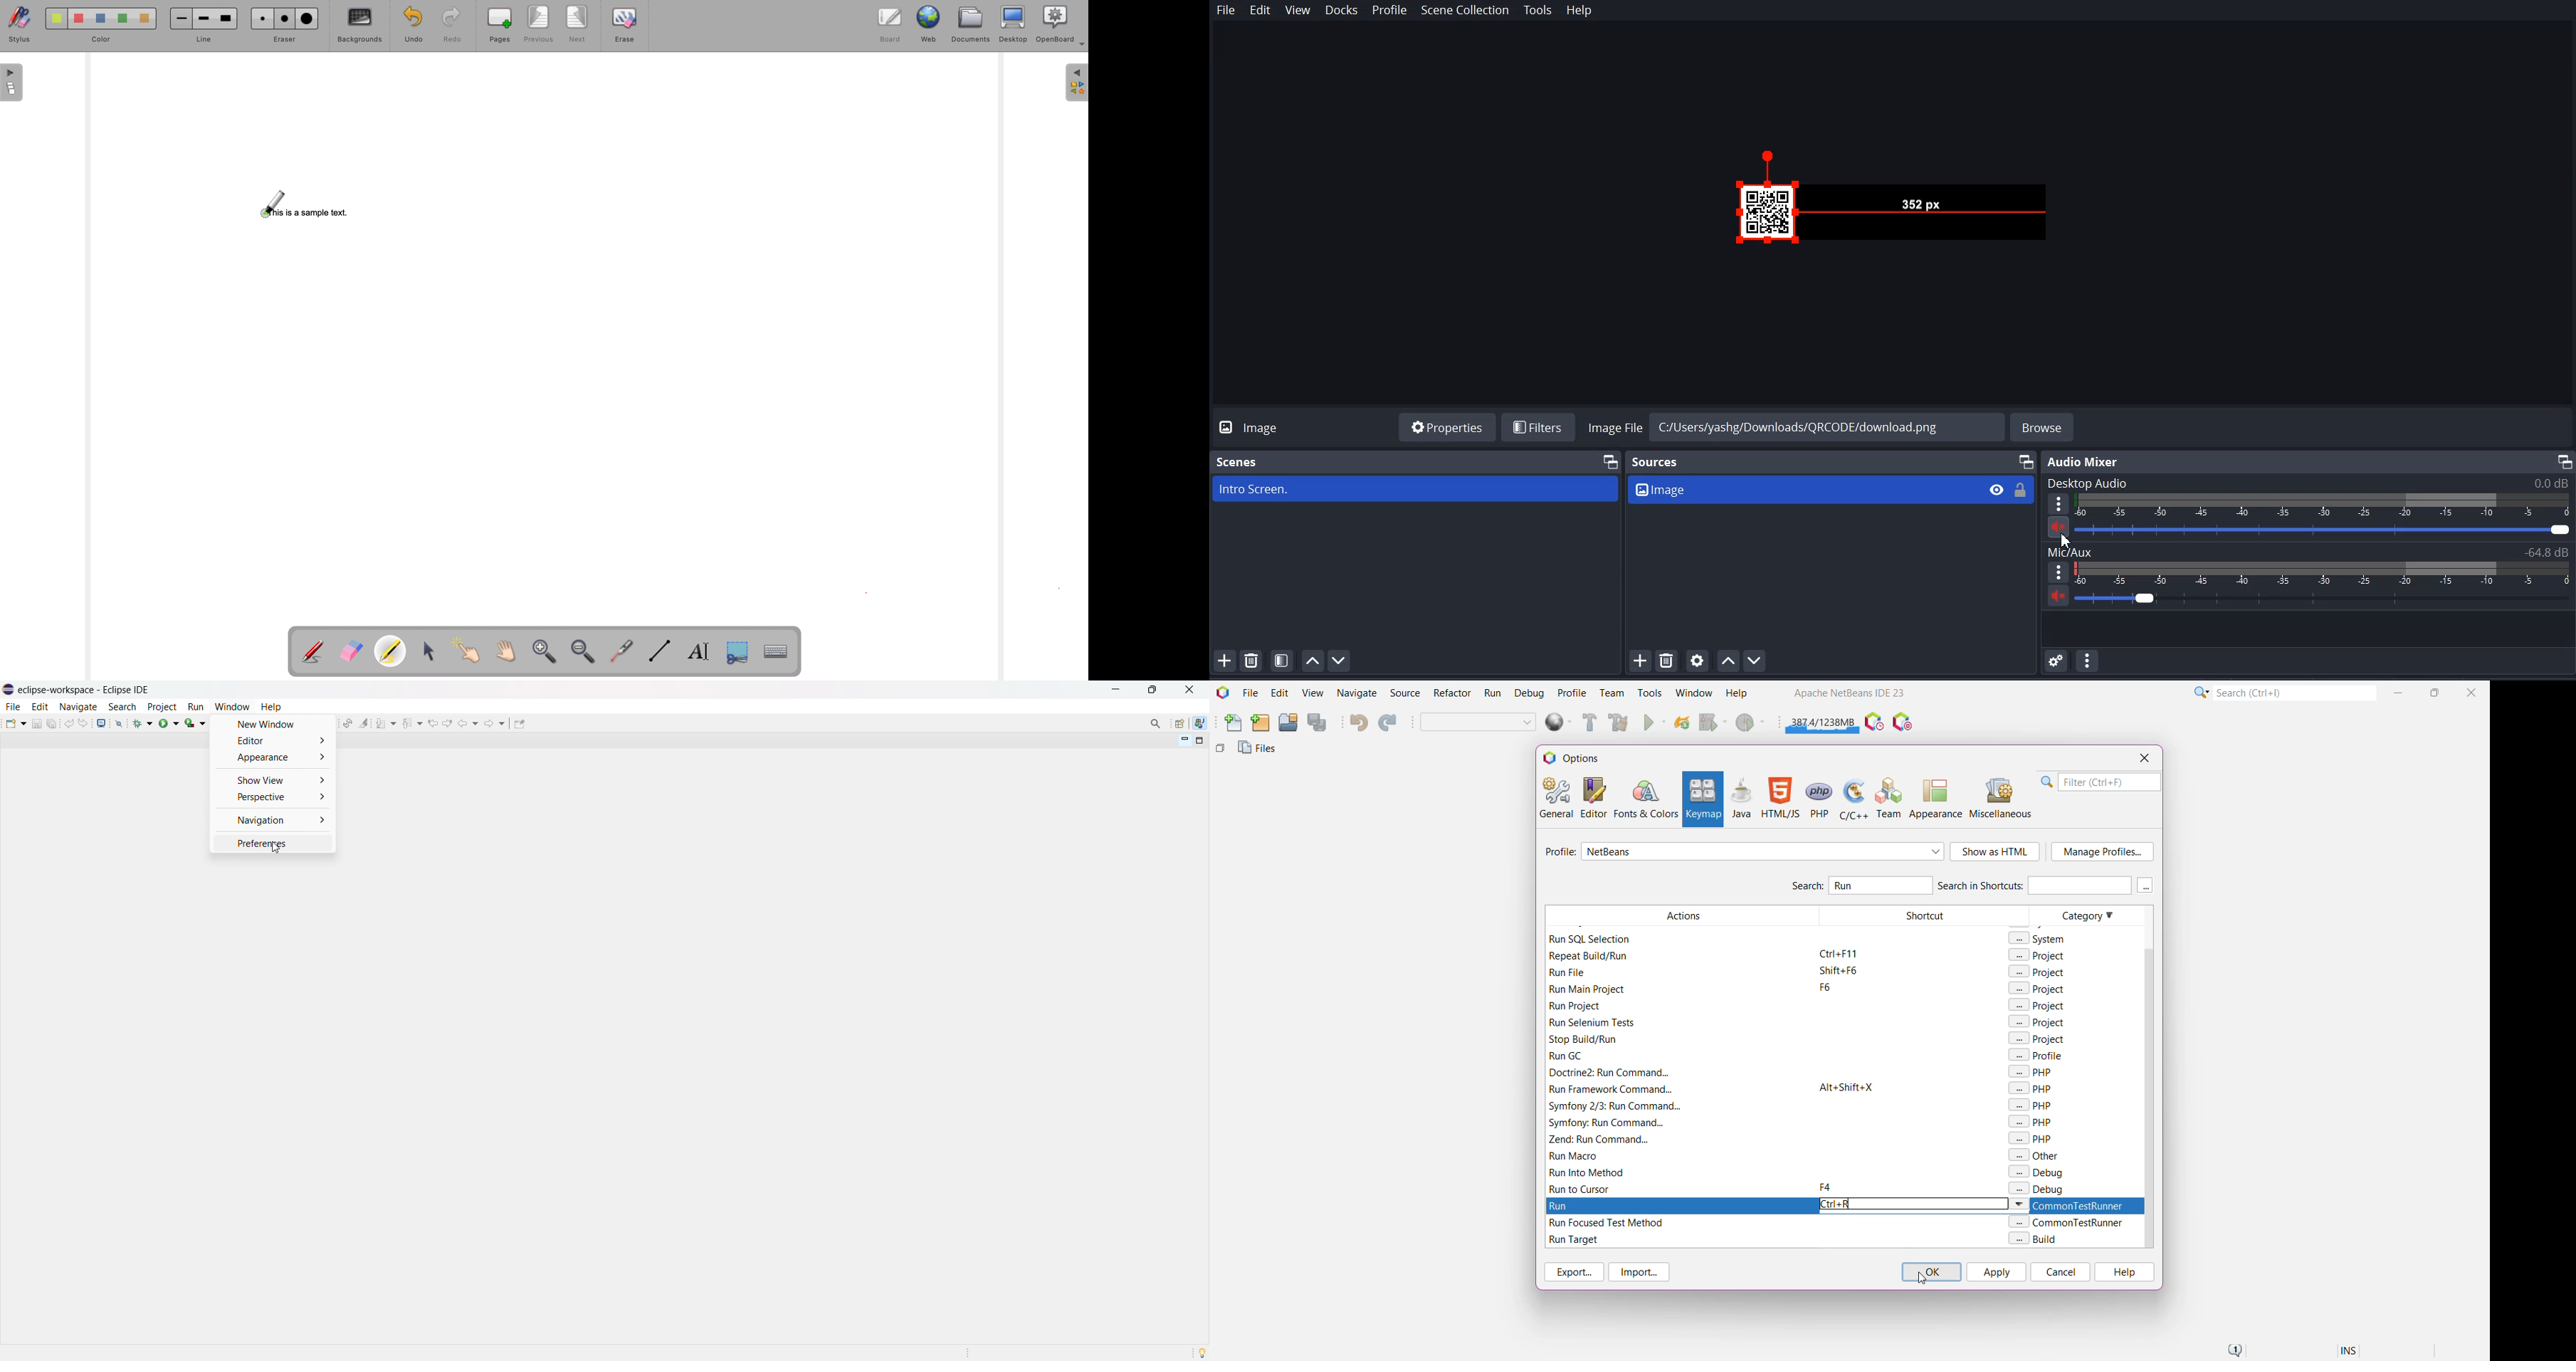  What do you see at coordinates (1921, 204) in the screenshot?
I see `File Preview` at bounding box center [1921, 204].